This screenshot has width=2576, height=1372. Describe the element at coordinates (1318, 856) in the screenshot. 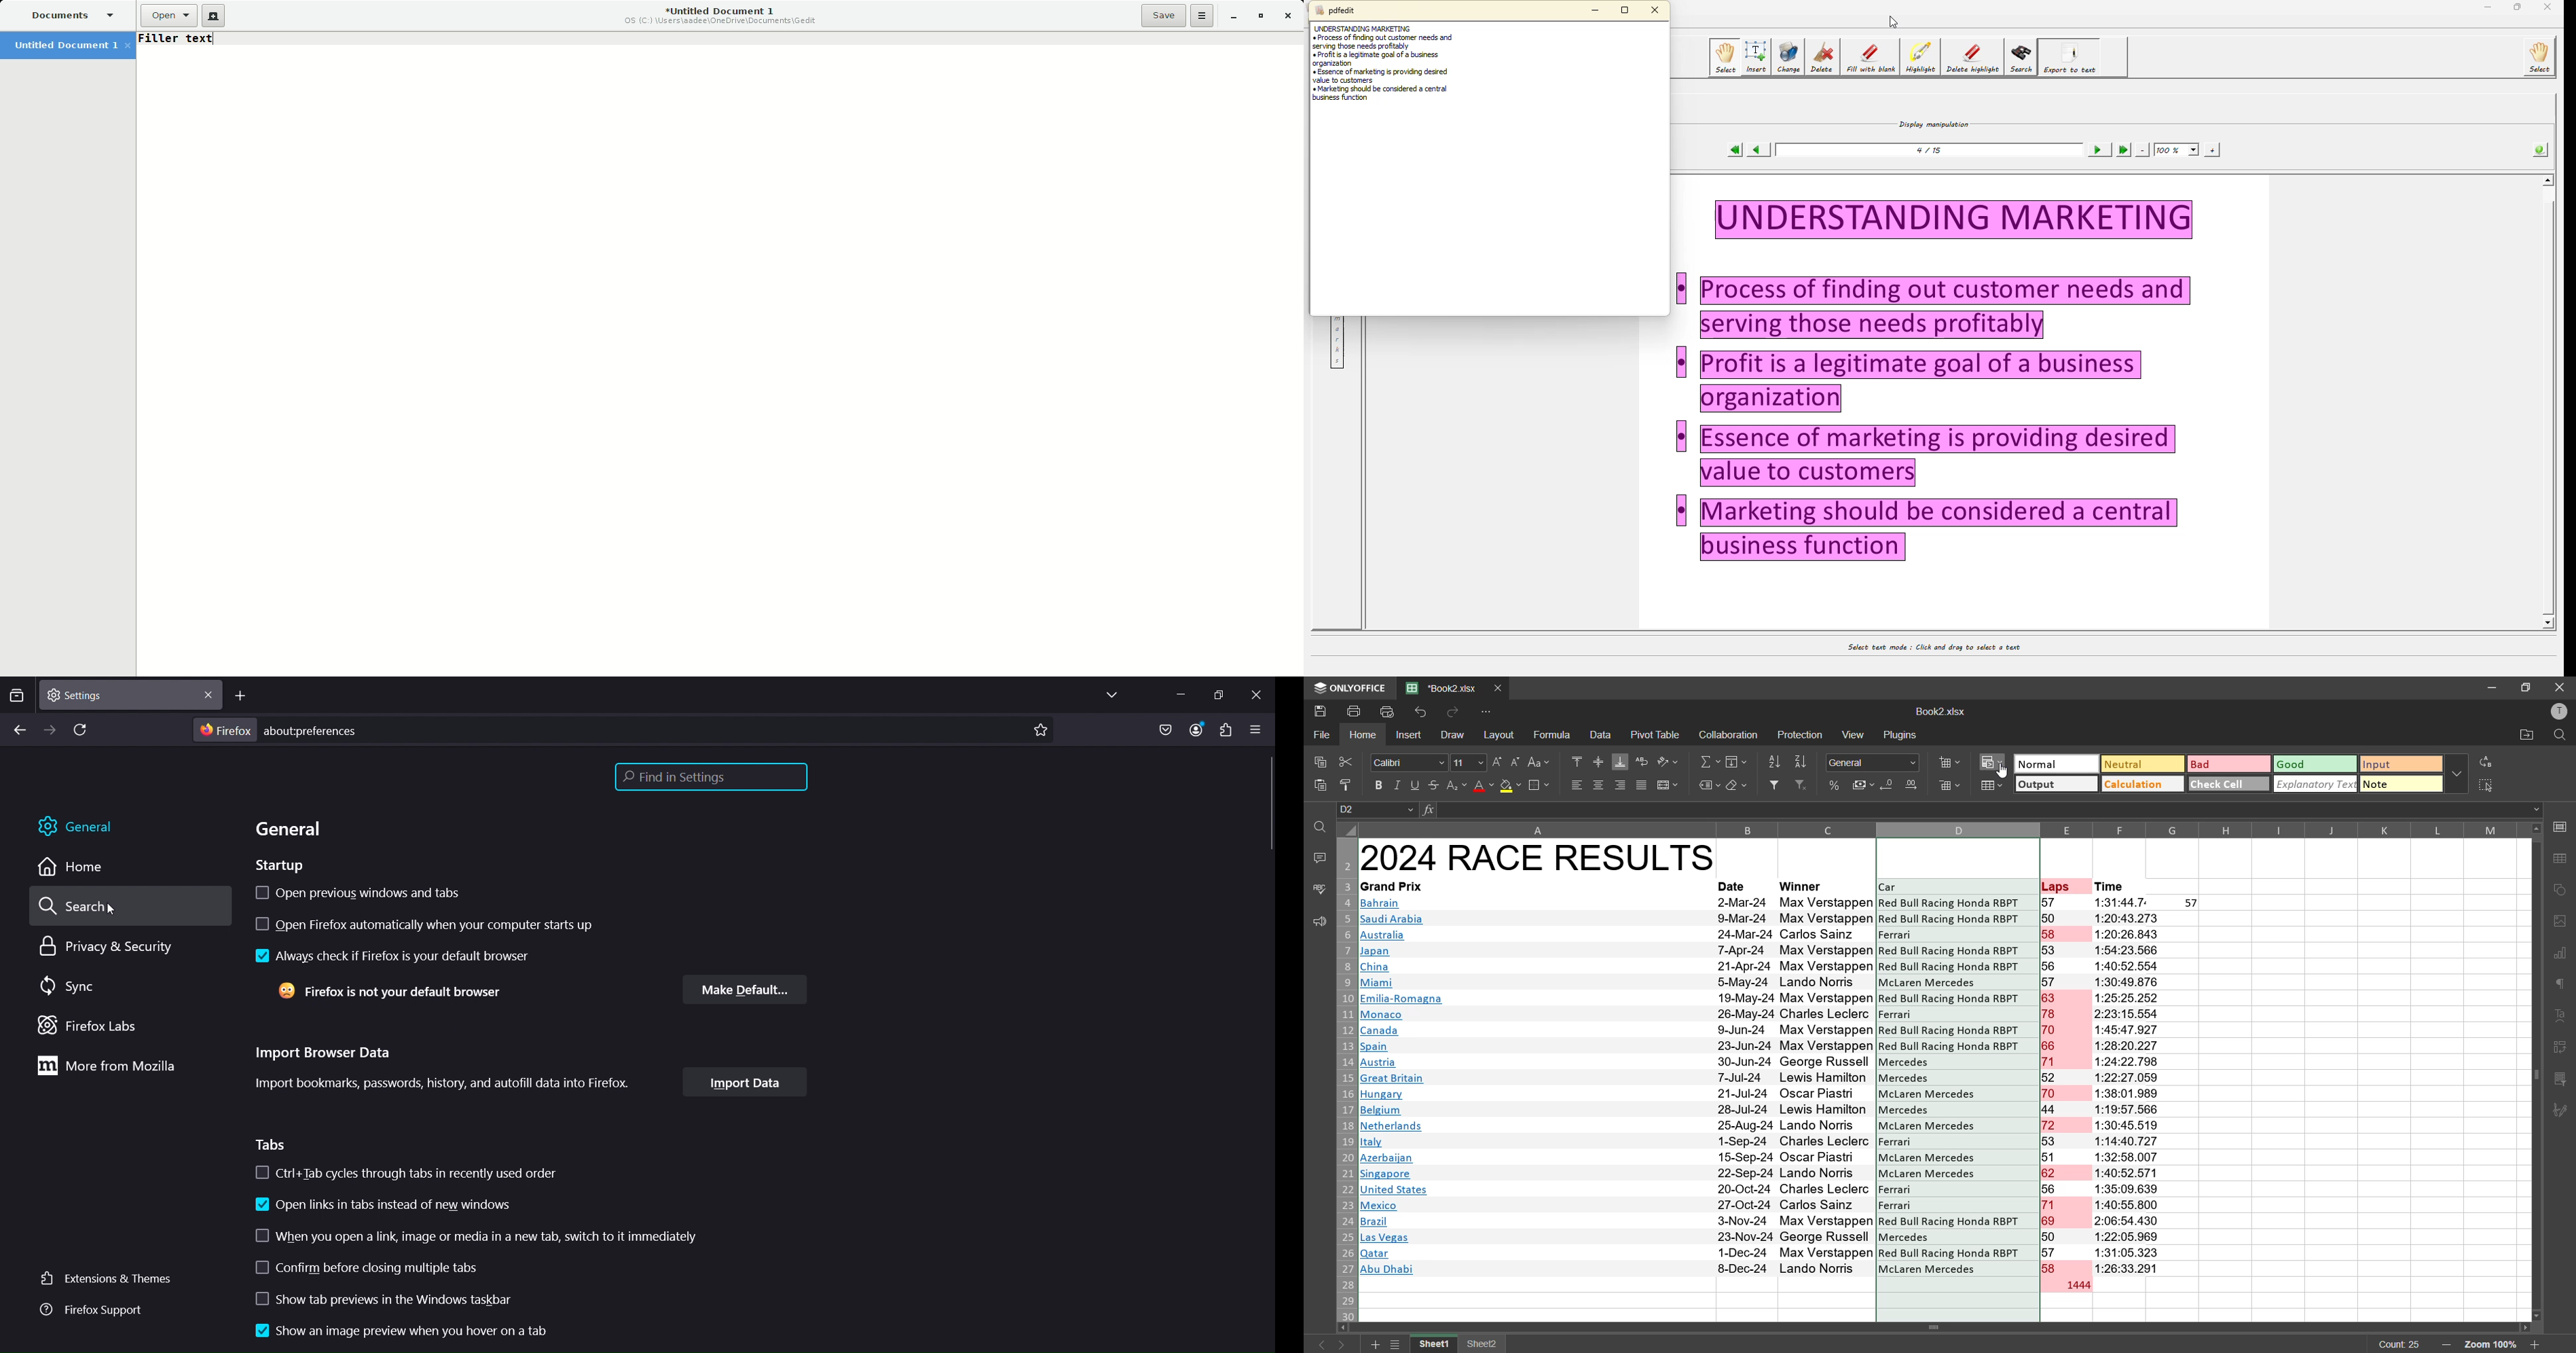

I see `comments` at that location.